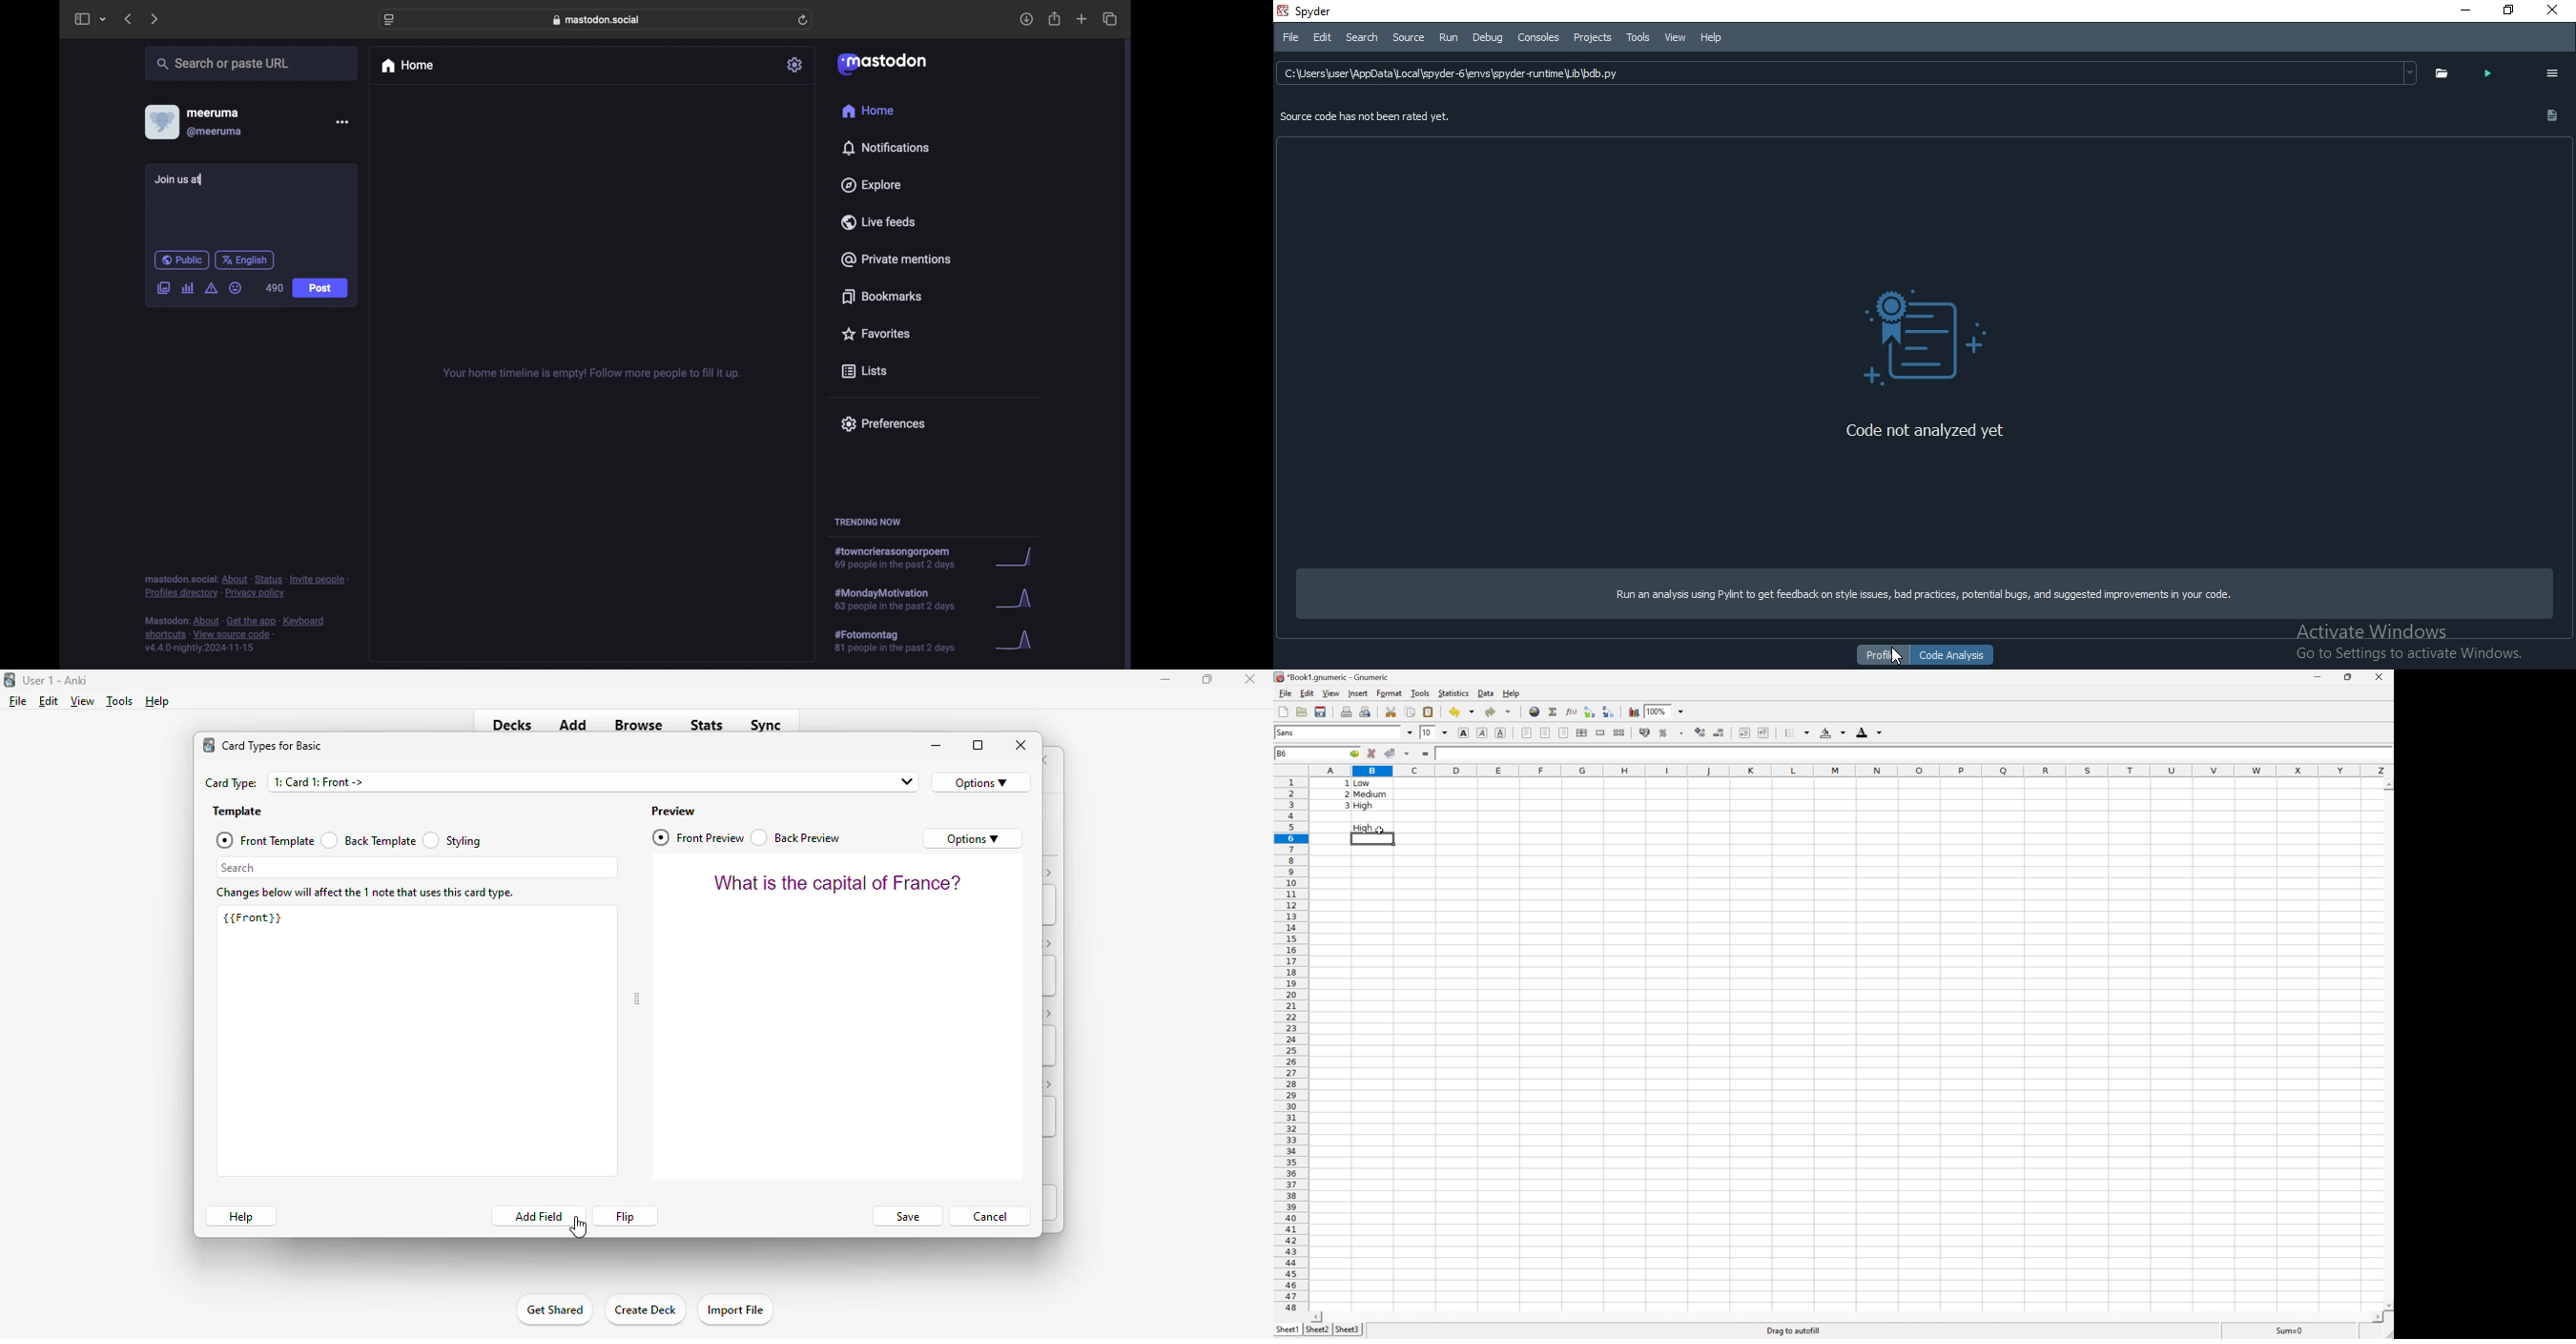  What do you see at coordinates (1635, 712) in the screenshot?
I see `Insert a chart` at bounding box center [1635, 712].